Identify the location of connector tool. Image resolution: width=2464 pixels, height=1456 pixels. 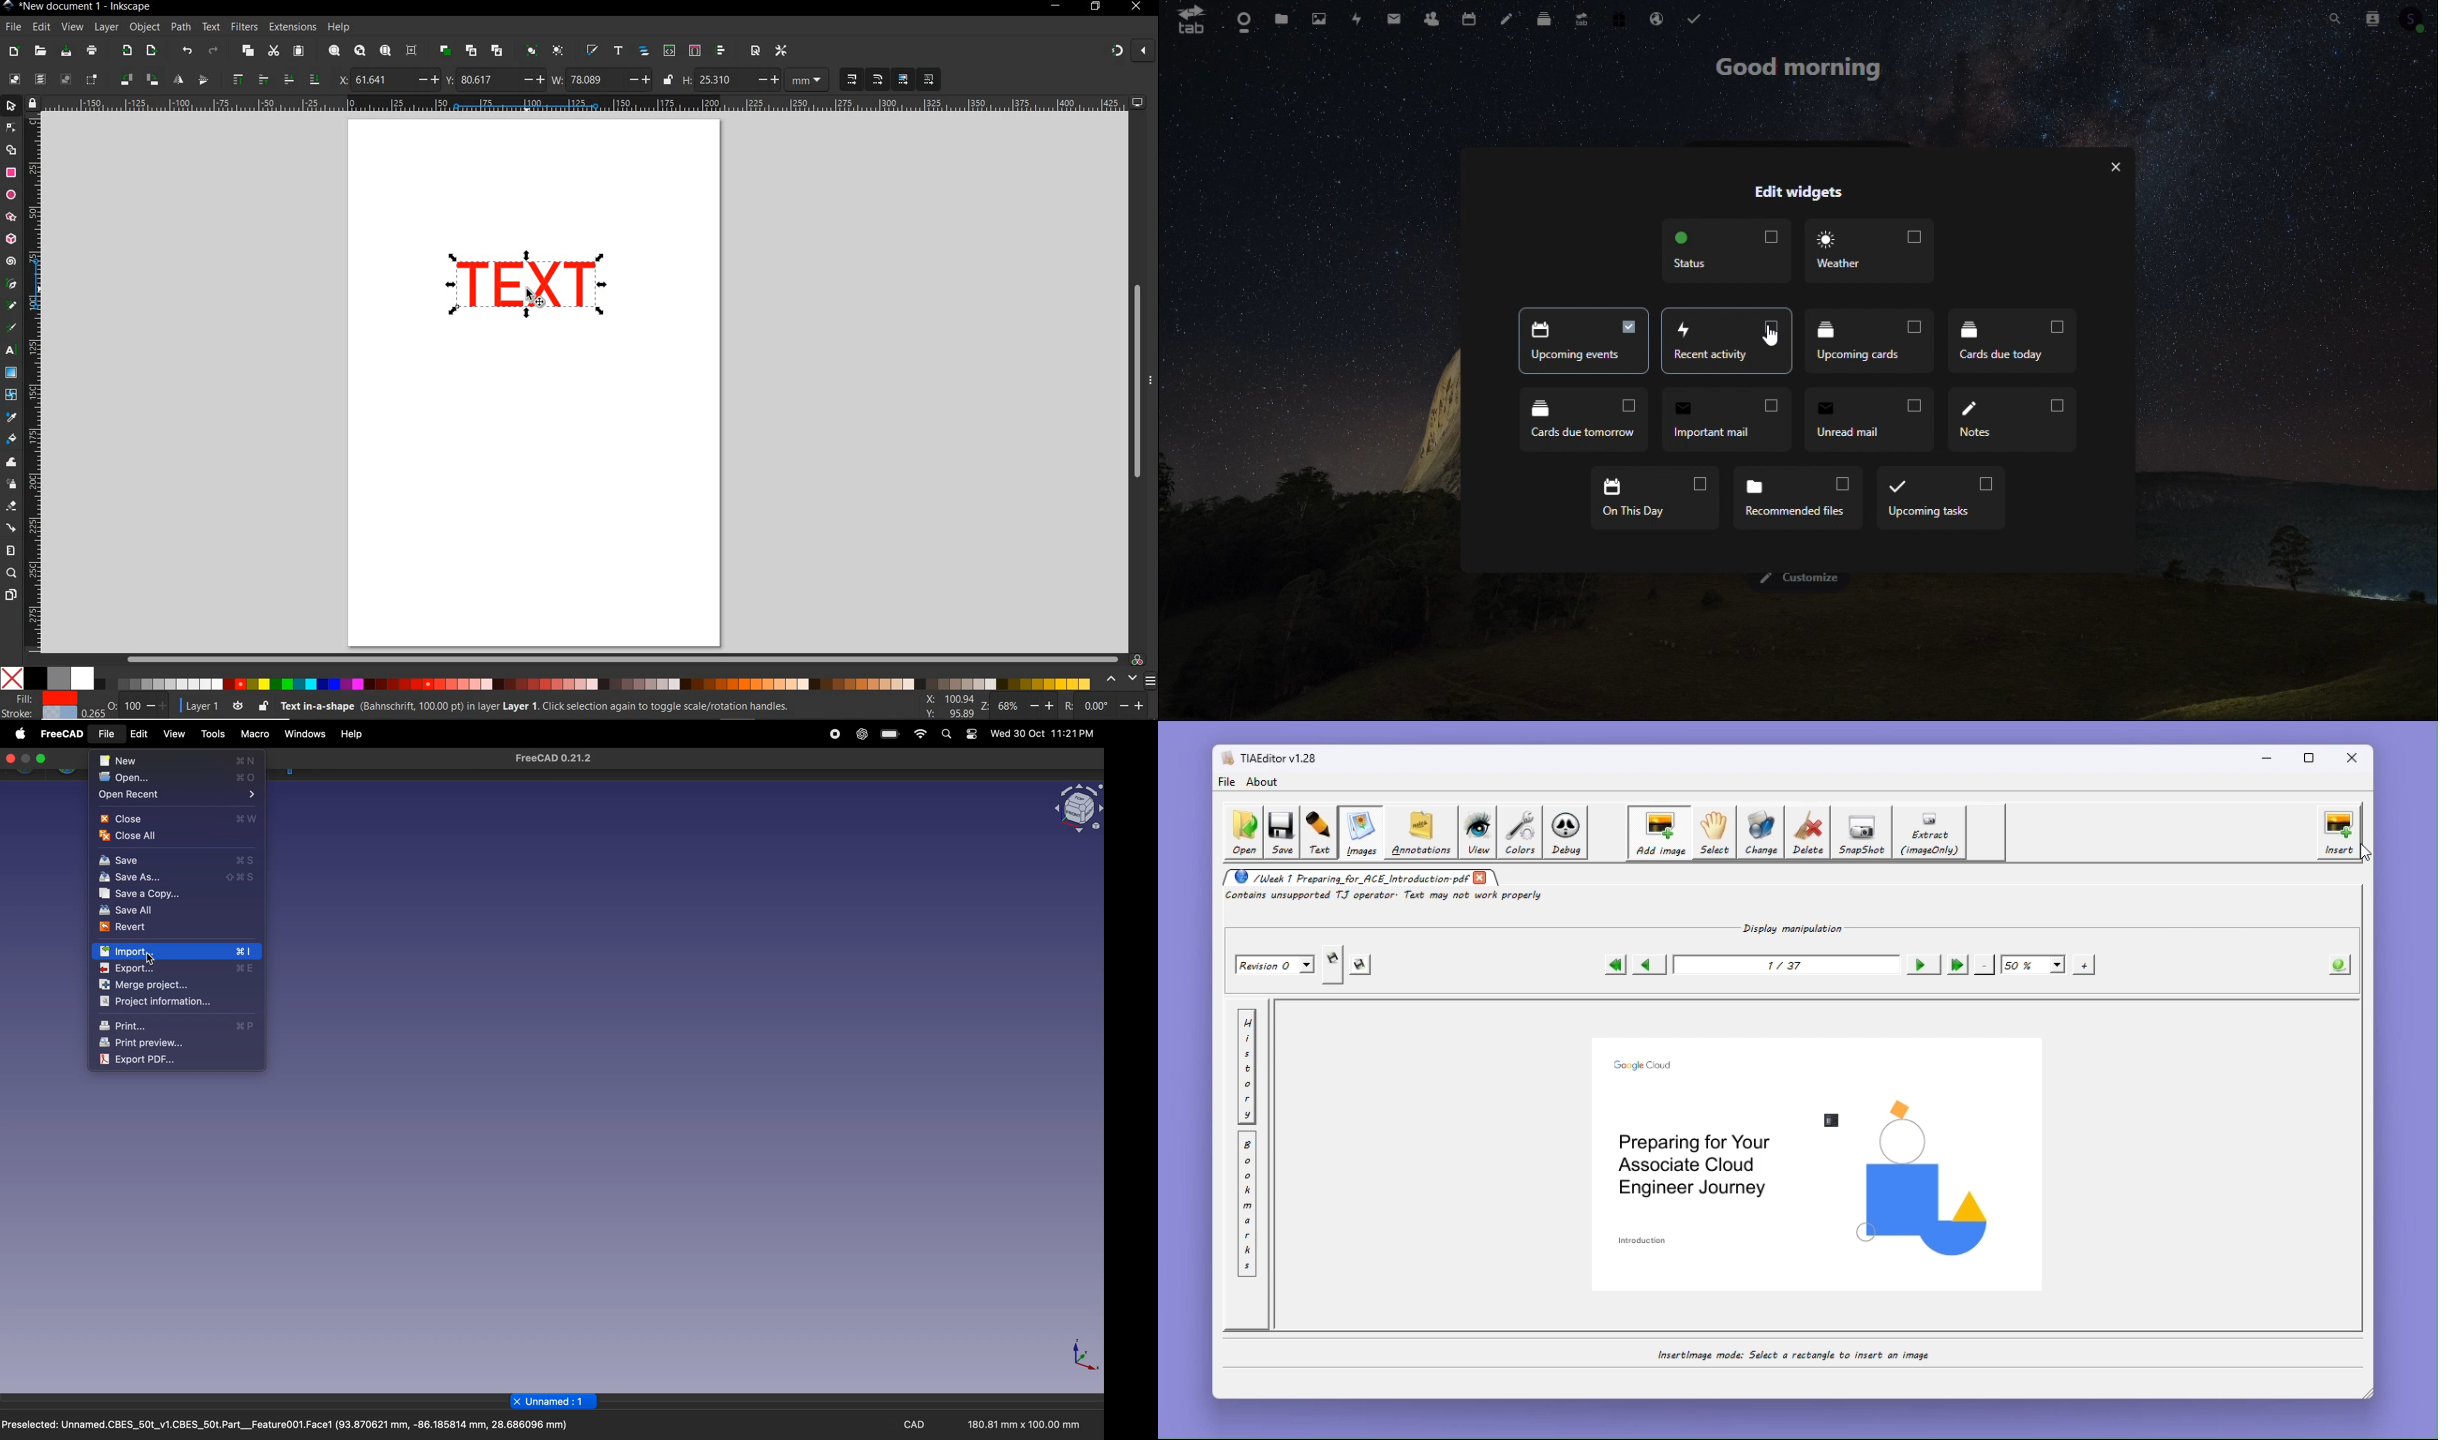
(11, 528).